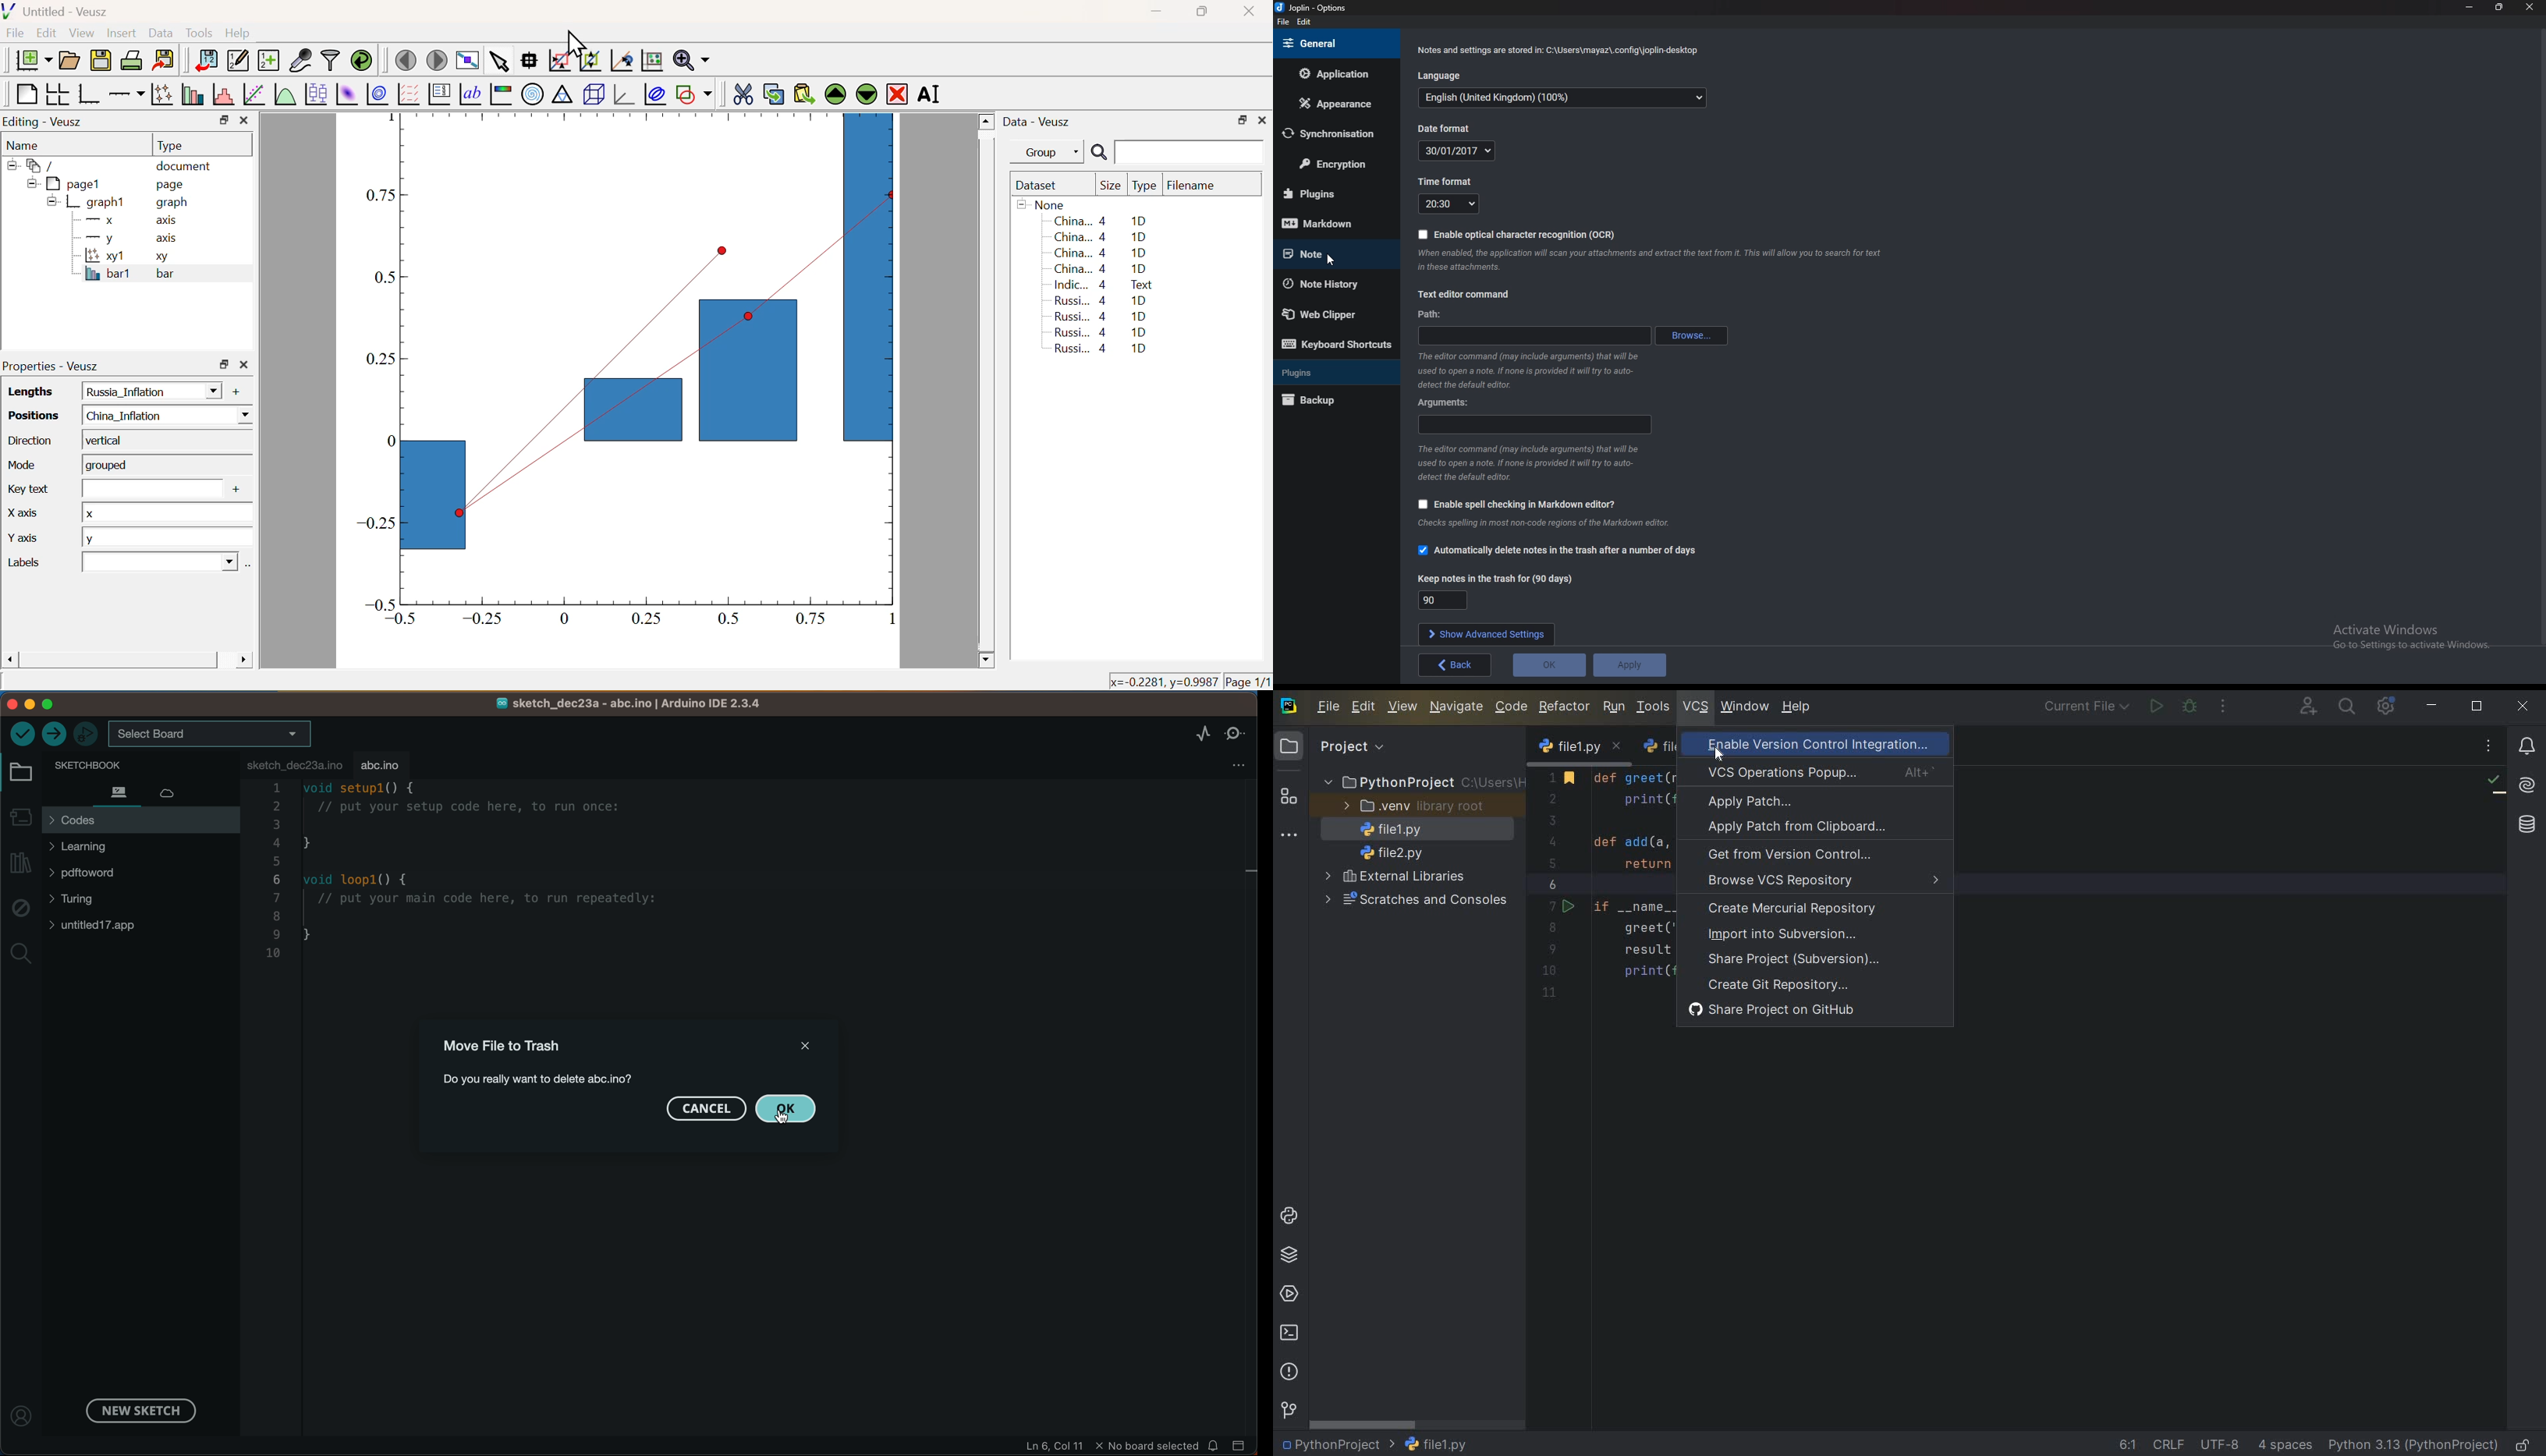 This screenshot has width=2548, height=1456. What do you see at coordinates (1420, 551) in the screenshot?
I see `Checkbox ` at bounding box center [1420, 551].